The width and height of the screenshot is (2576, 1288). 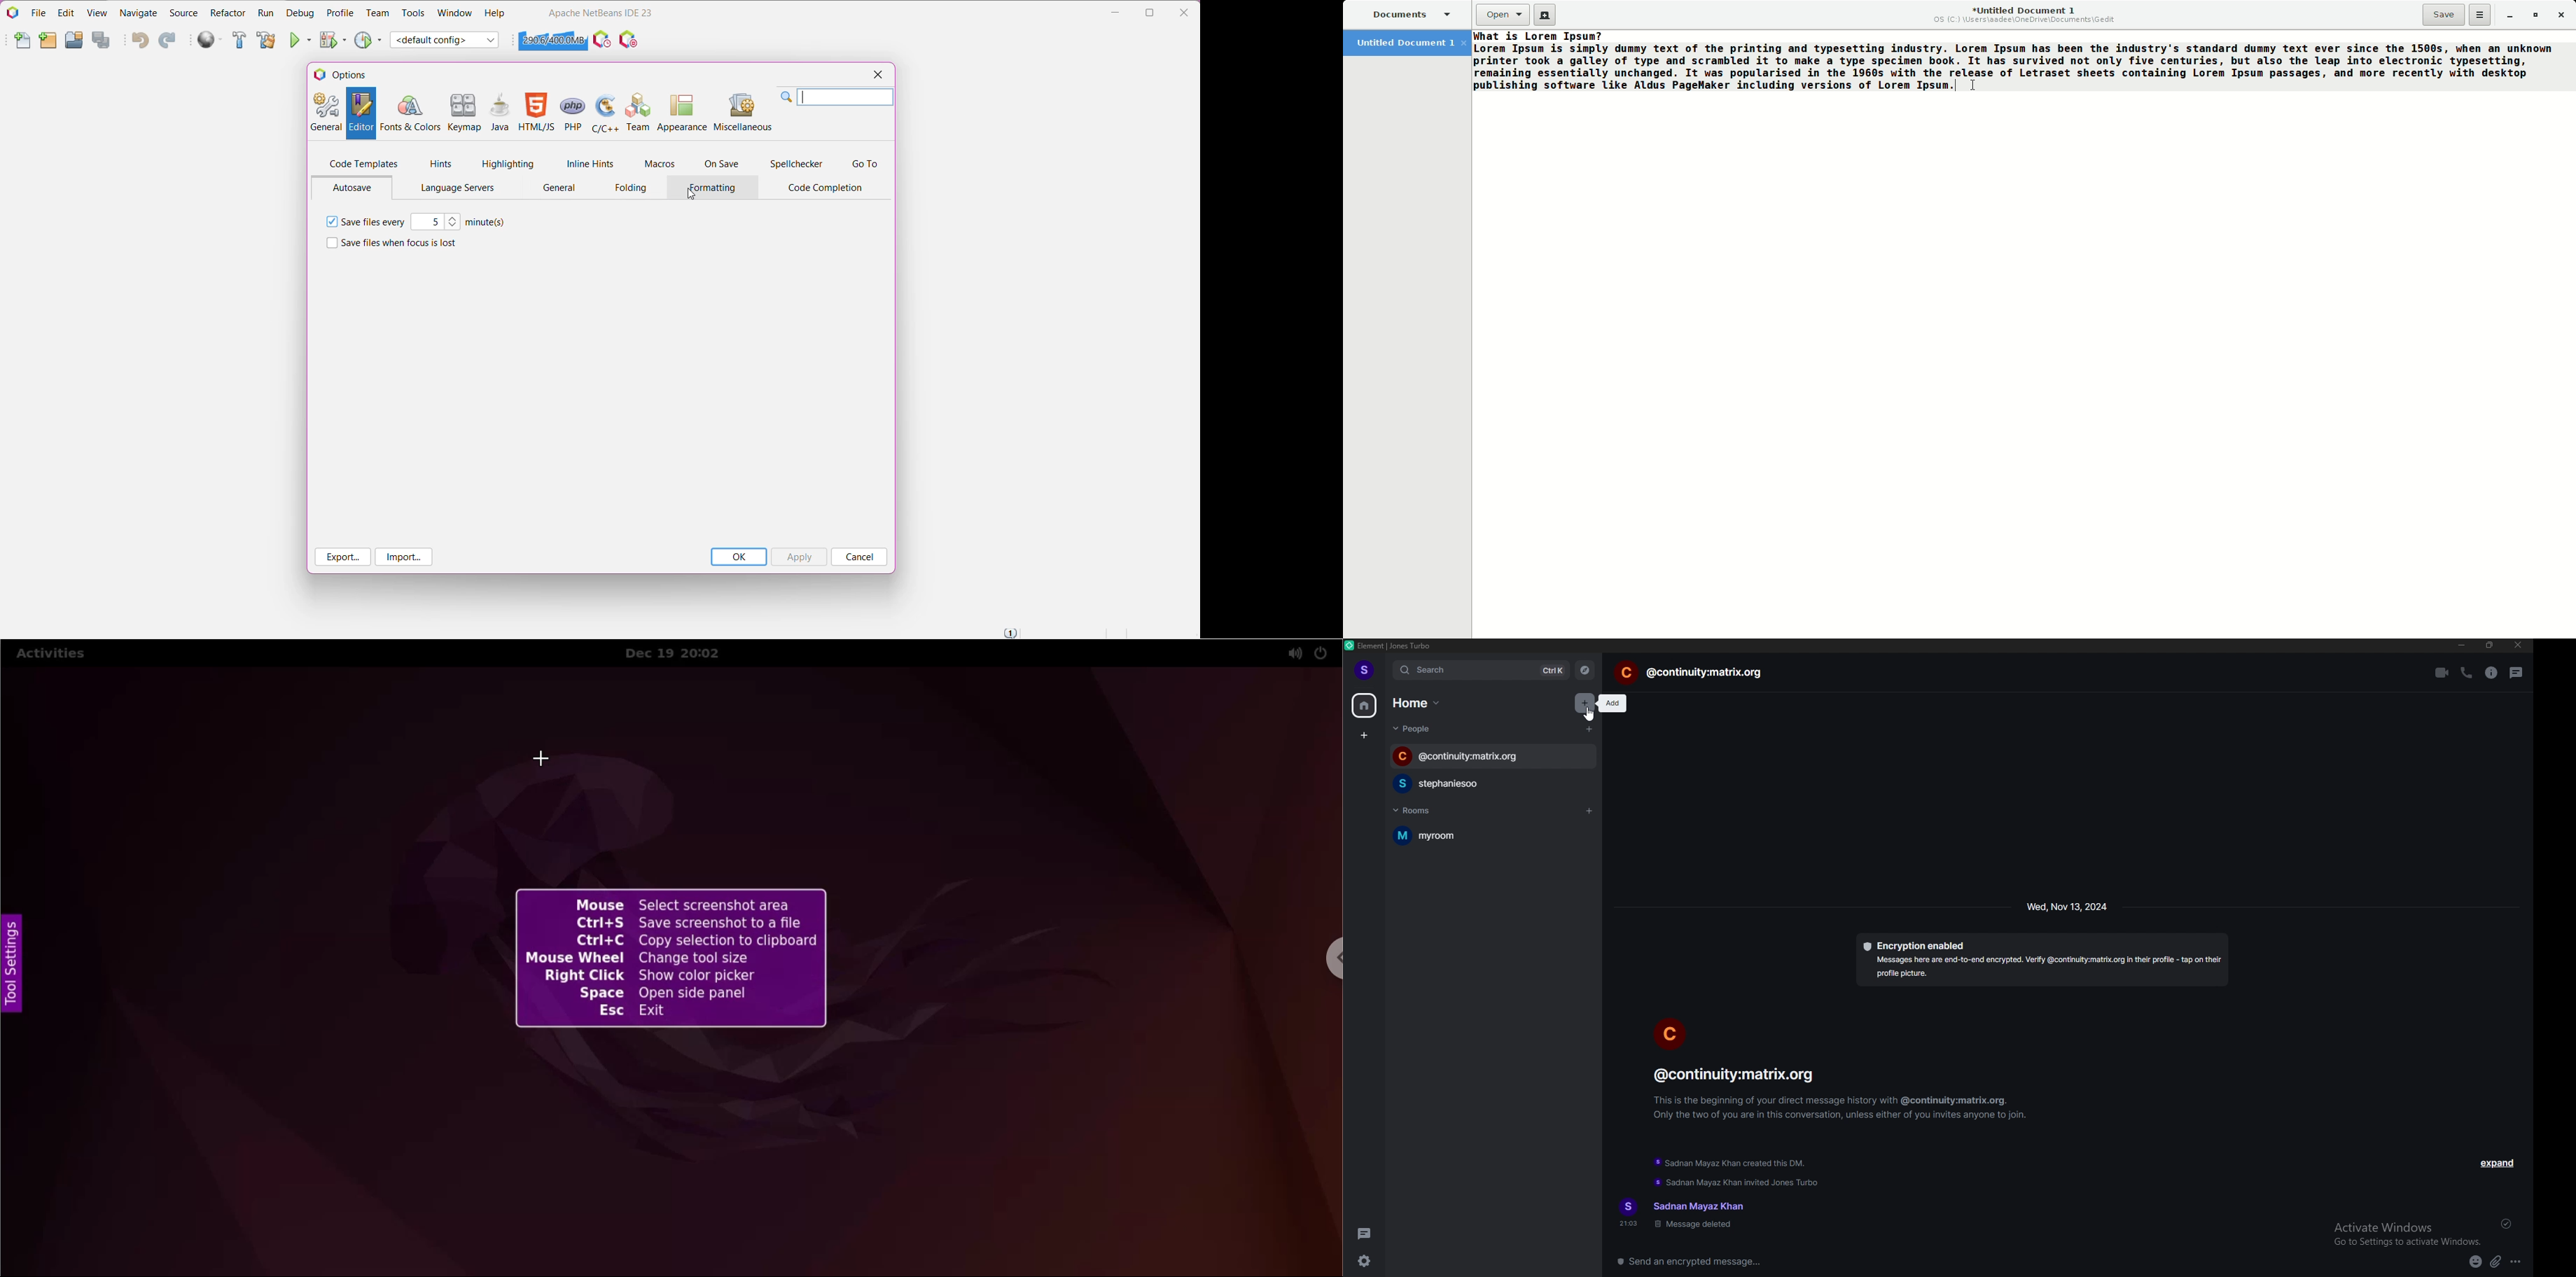 What do you see at coordinates (2461, 645) in the screenshot?
I see `minimize` at bounding box center [2461, 645].